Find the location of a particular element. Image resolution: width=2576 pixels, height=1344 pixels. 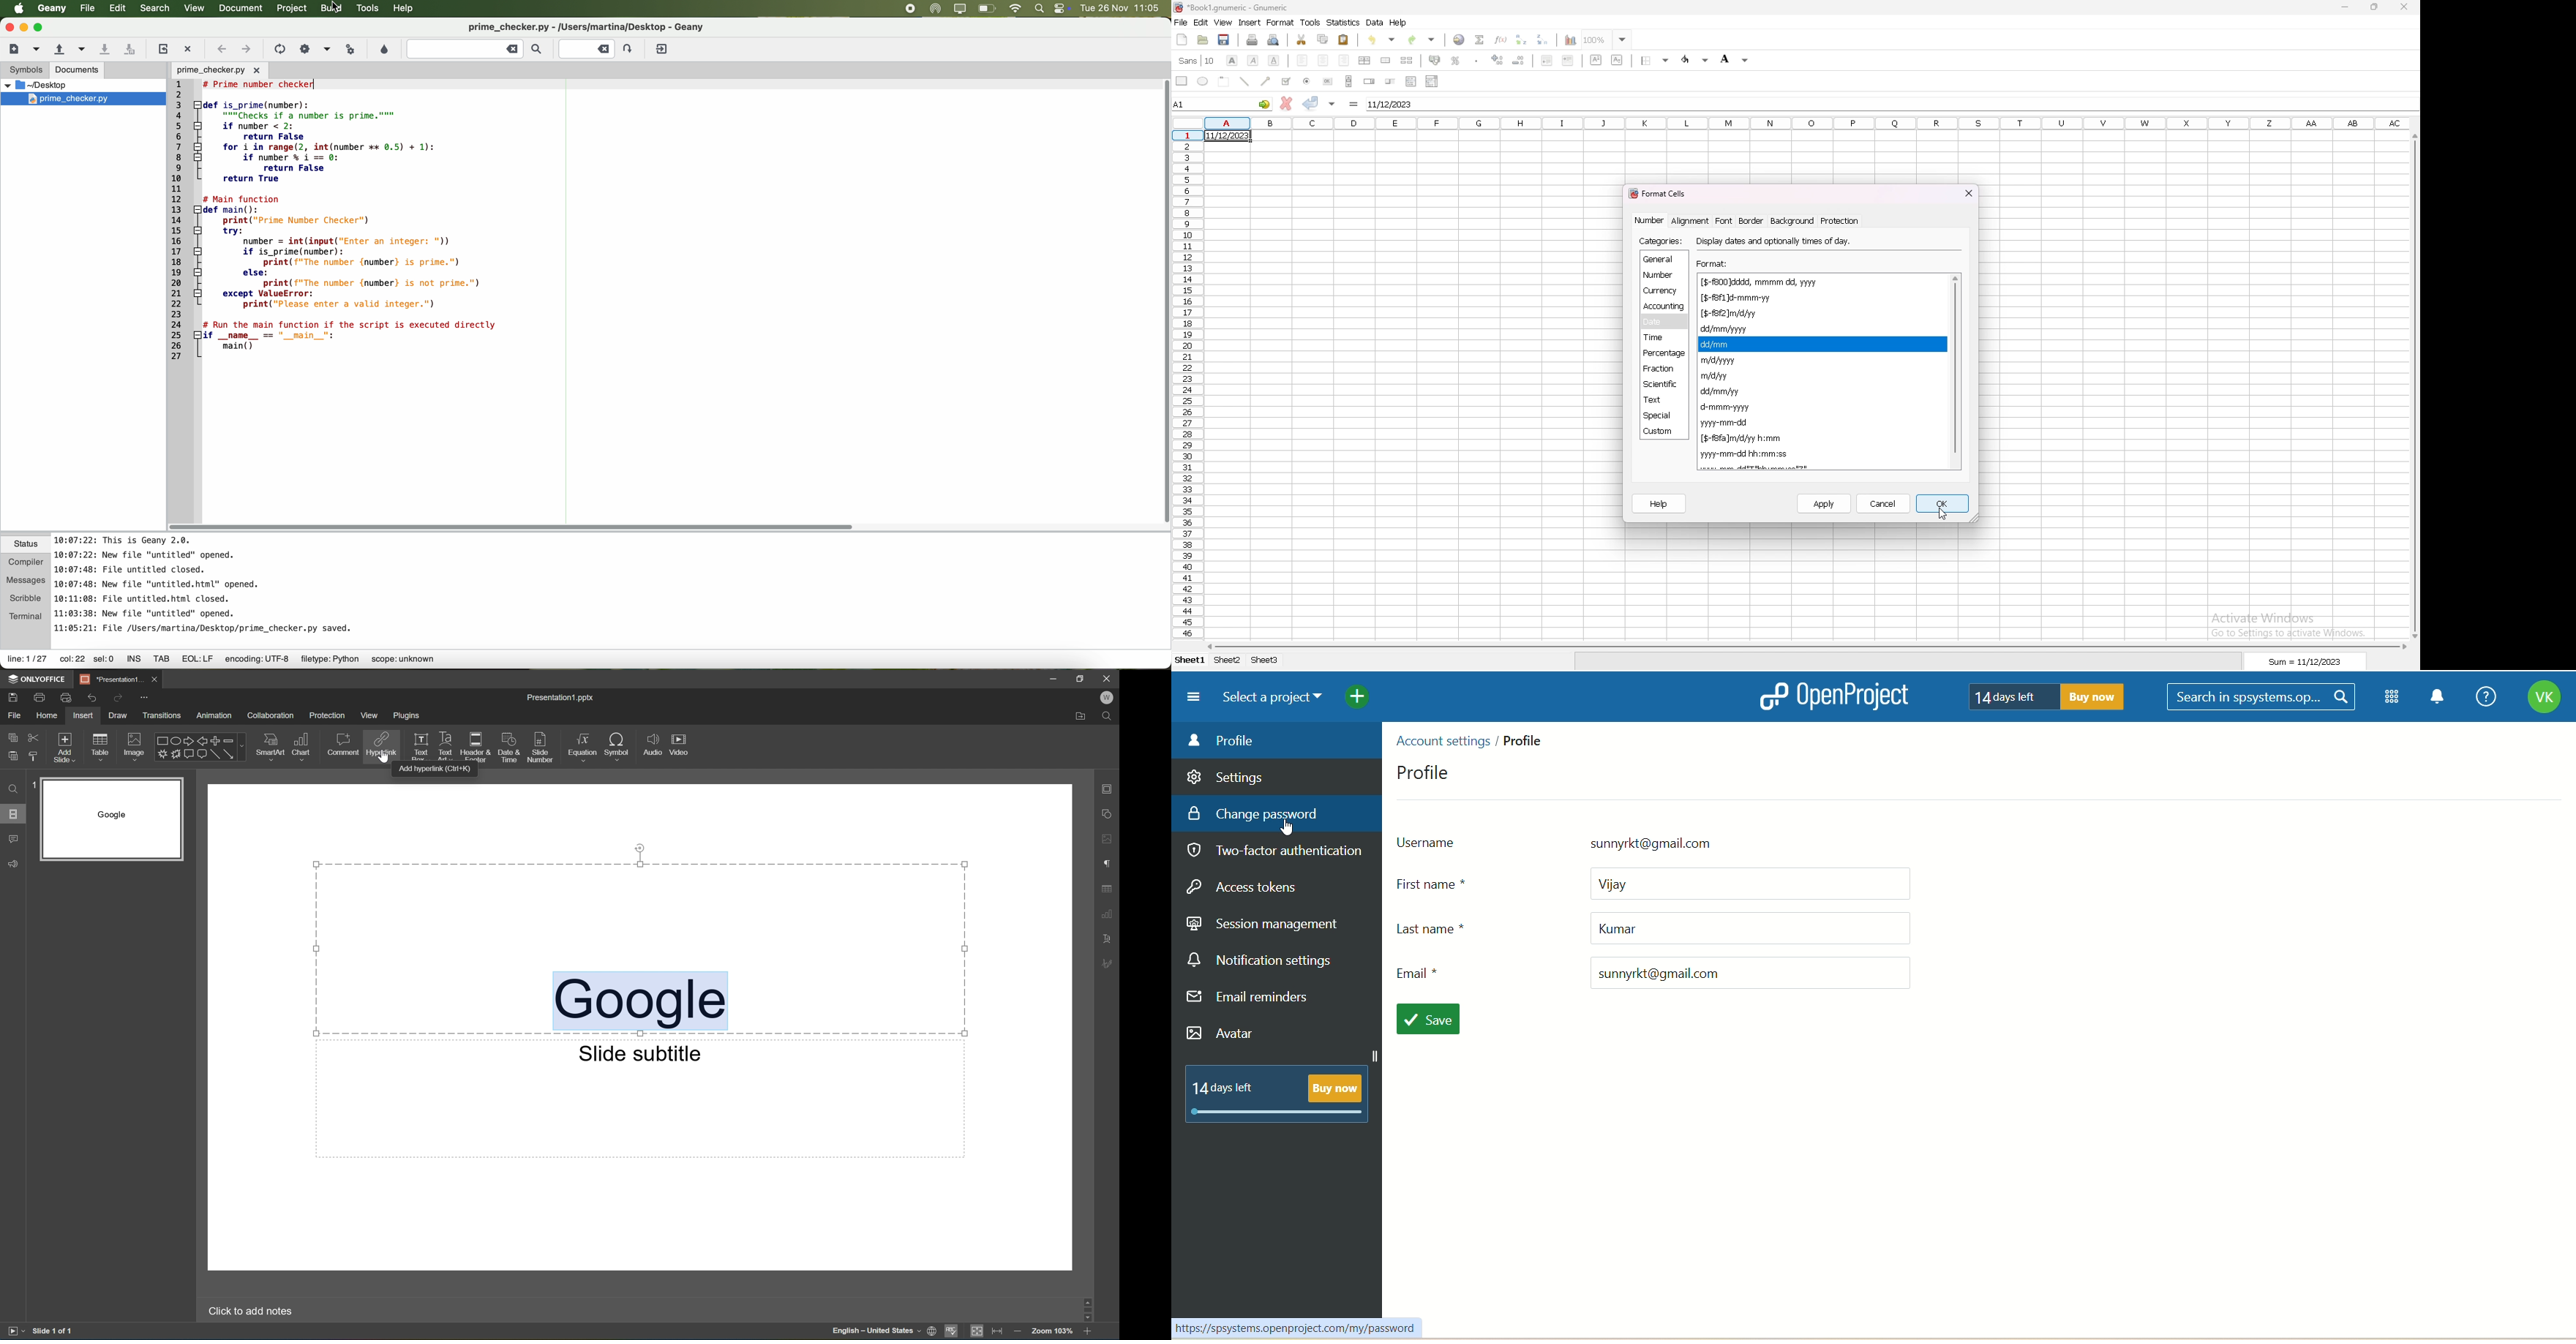

background is located at coordinates (1734, 60).